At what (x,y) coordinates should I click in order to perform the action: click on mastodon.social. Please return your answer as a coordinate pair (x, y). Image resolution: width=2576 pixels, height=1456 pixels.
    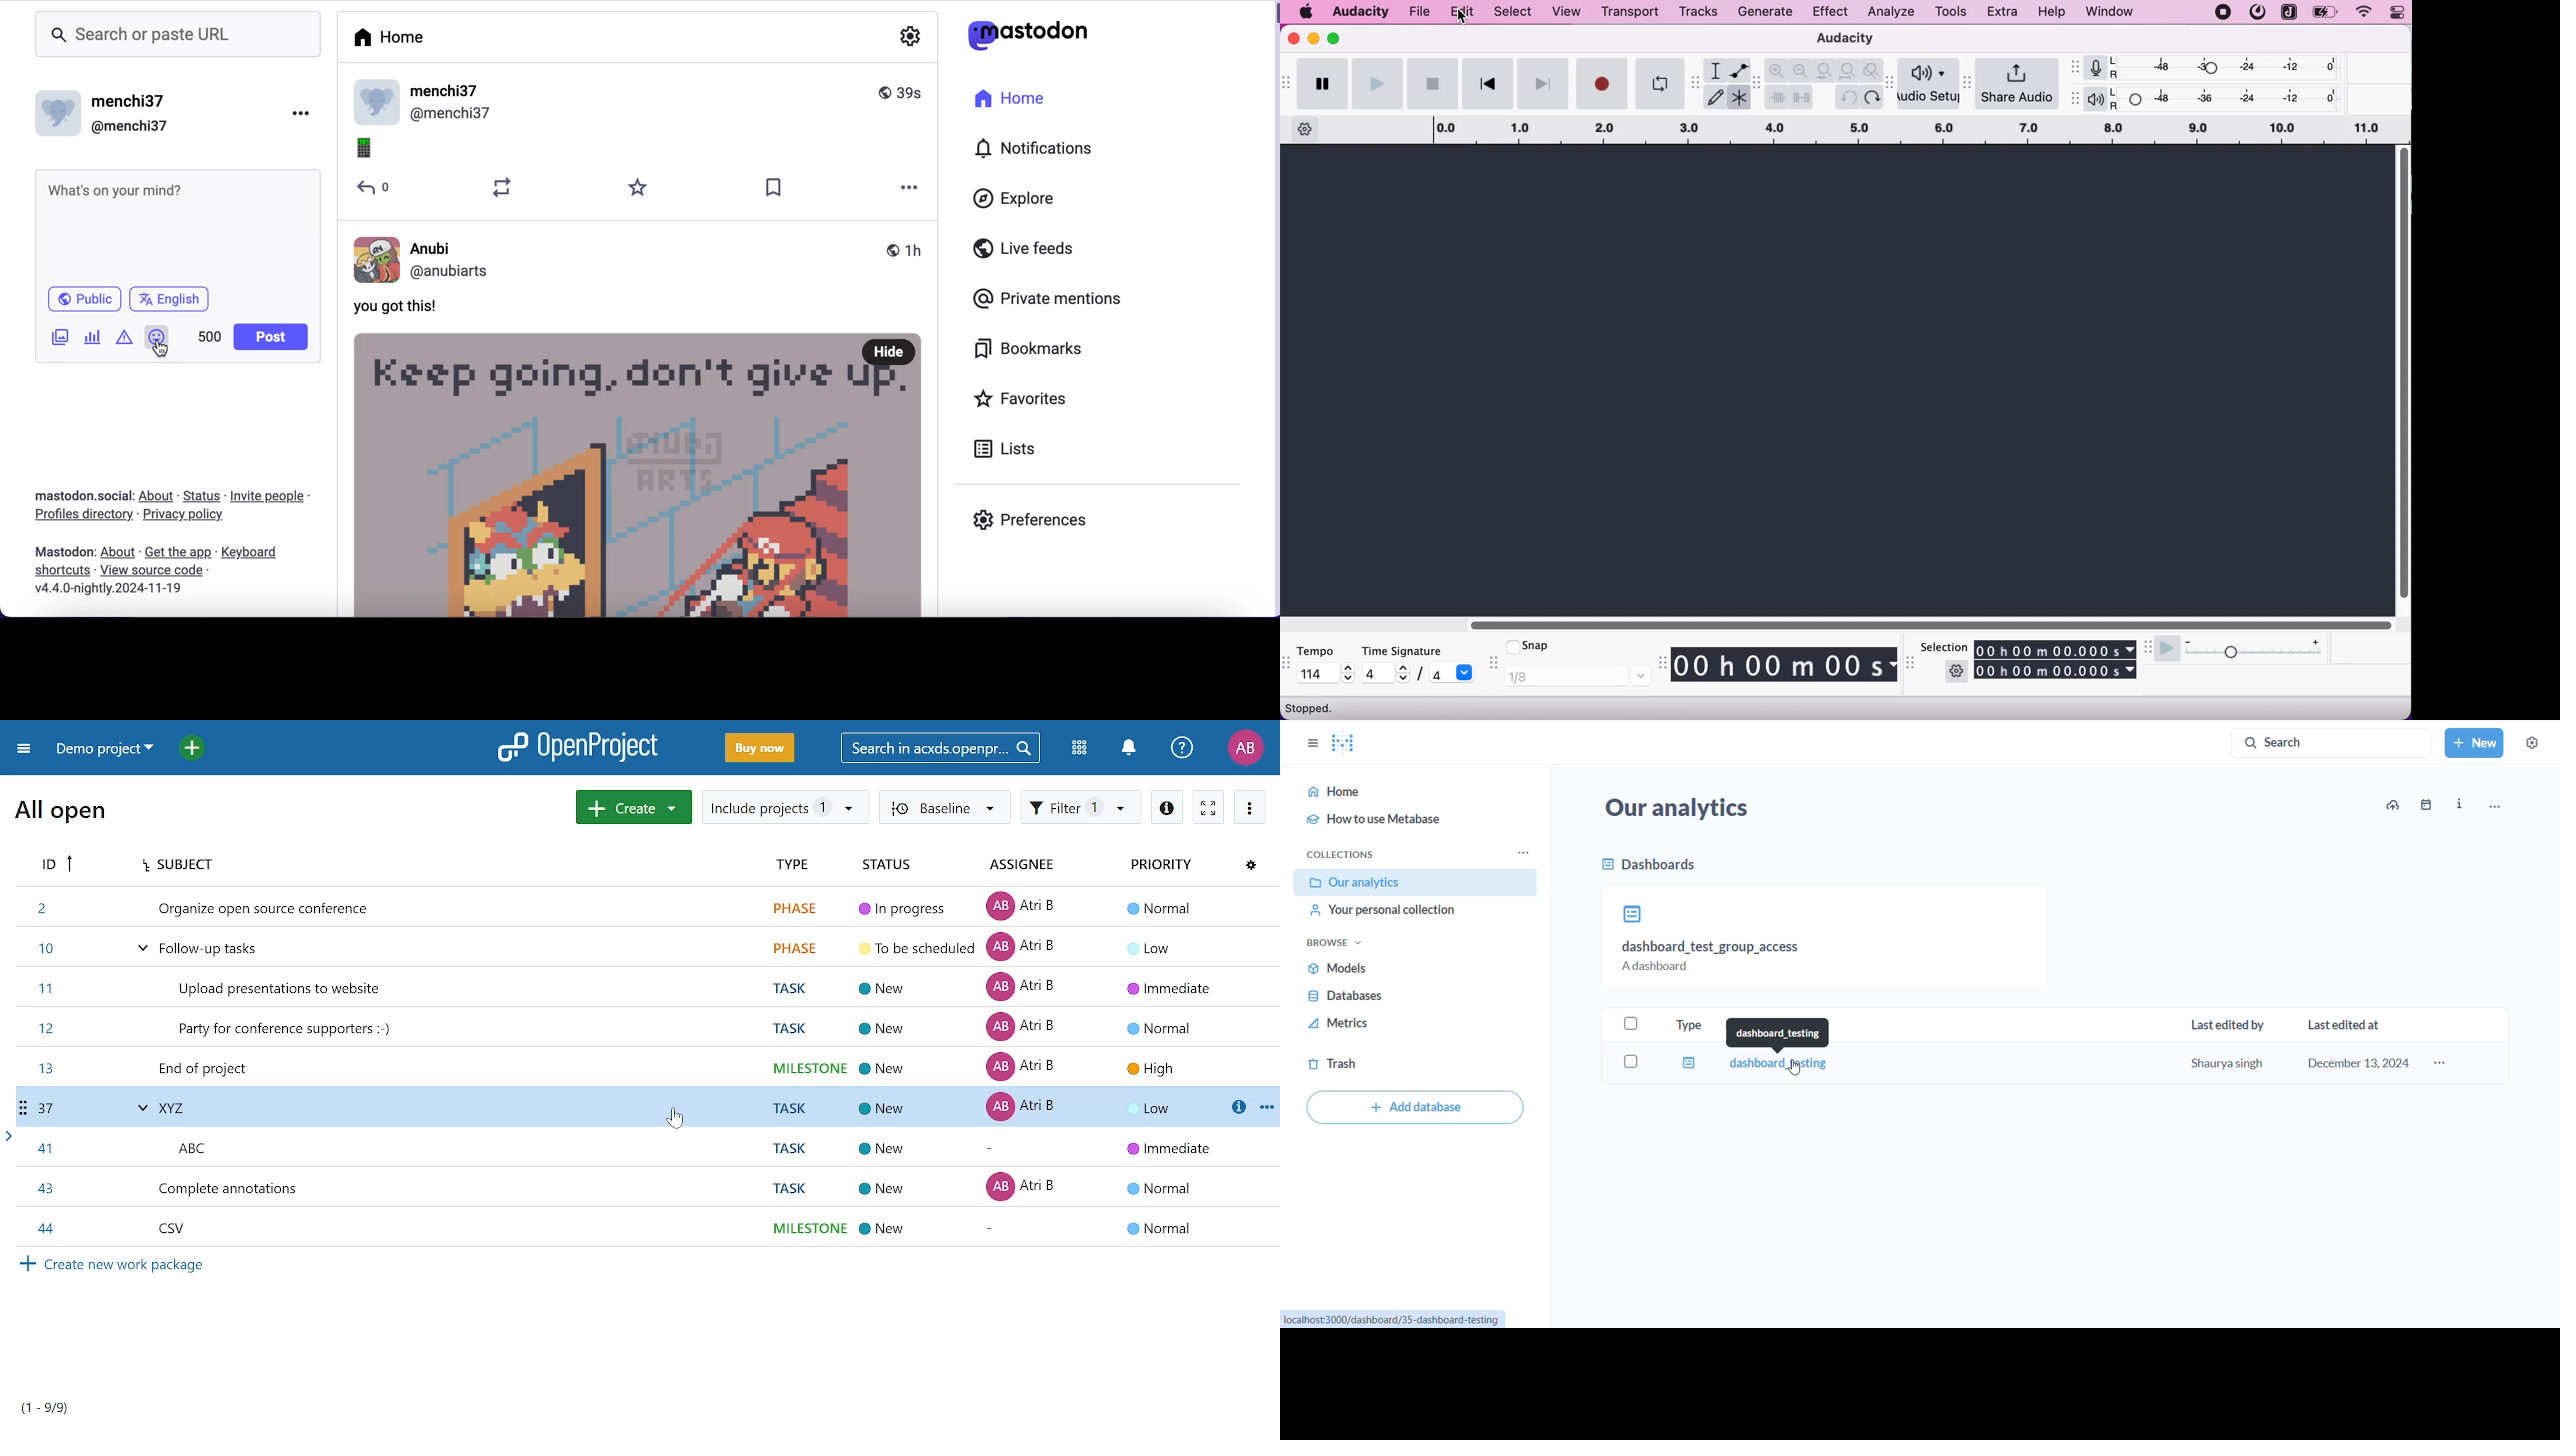
    Looking at the image, I should click on (82, 497).